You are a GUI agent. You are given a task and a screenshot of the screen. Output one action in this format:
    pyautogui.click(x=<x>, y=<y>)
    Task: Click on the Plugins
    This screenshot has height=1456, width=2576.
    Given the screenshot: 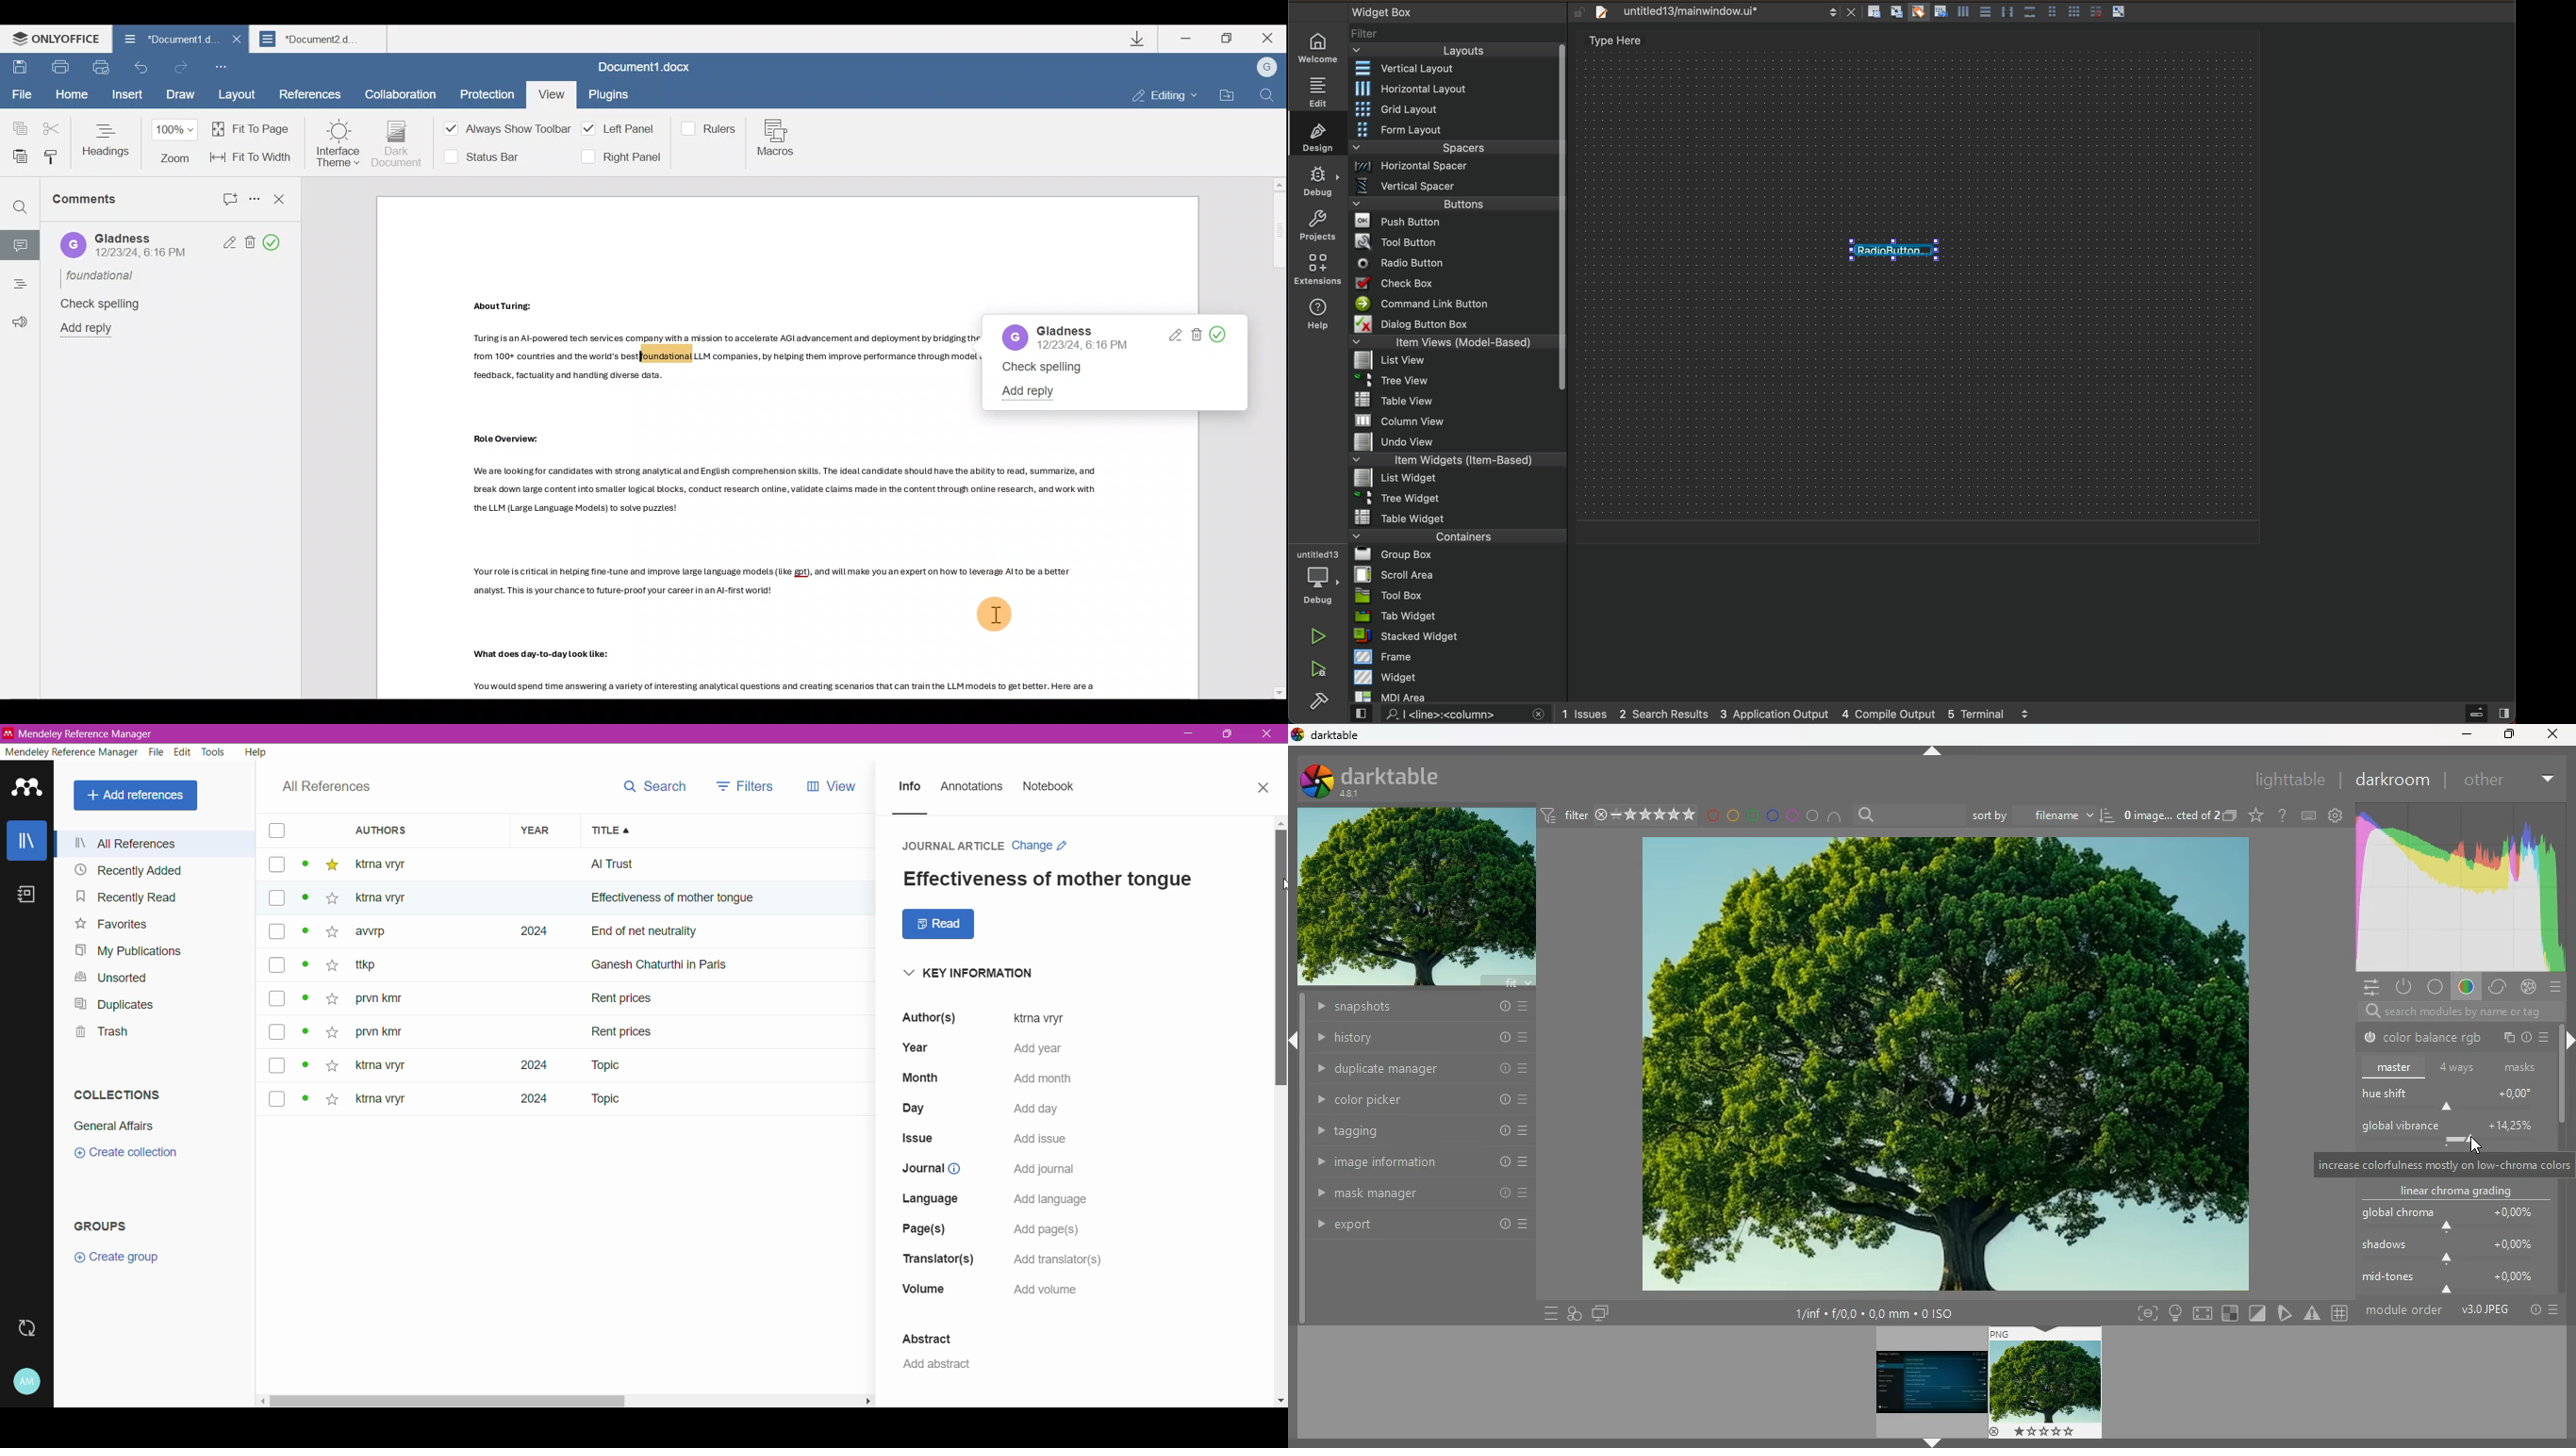 What is the action you would take?
    pyautogui.click(x=610, y=97)
    